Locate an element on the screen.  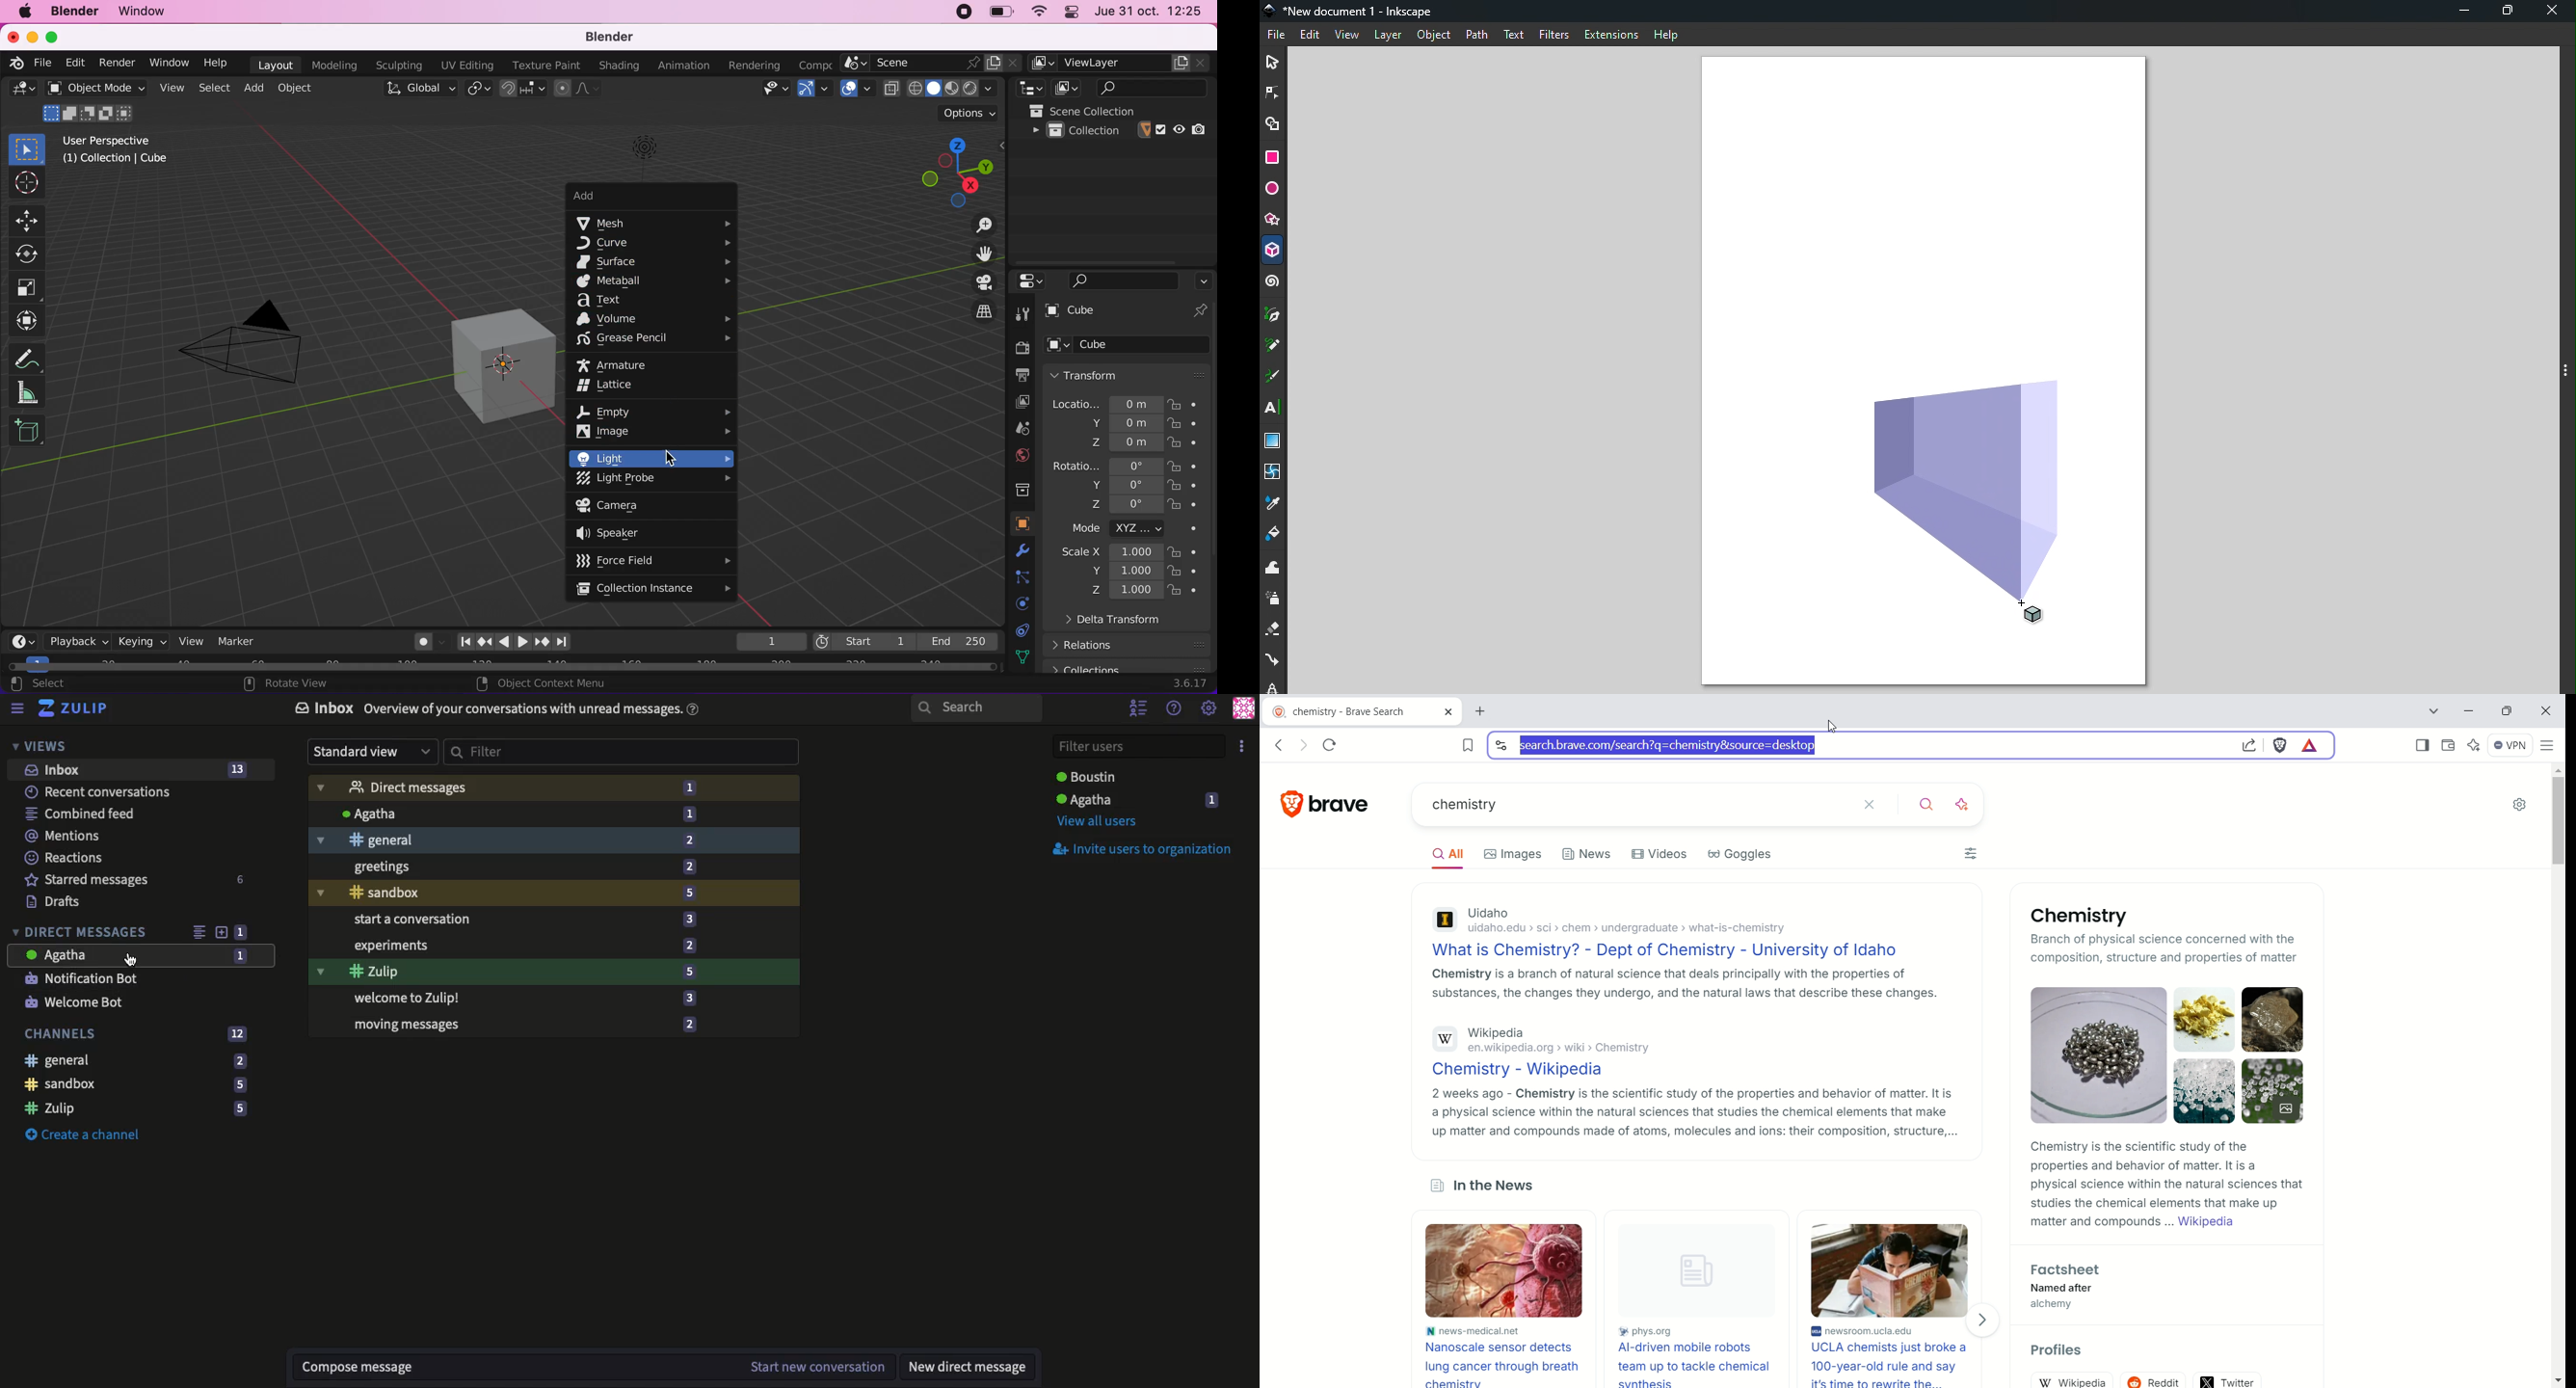
User 1 is located at coordinates (1137, 799).